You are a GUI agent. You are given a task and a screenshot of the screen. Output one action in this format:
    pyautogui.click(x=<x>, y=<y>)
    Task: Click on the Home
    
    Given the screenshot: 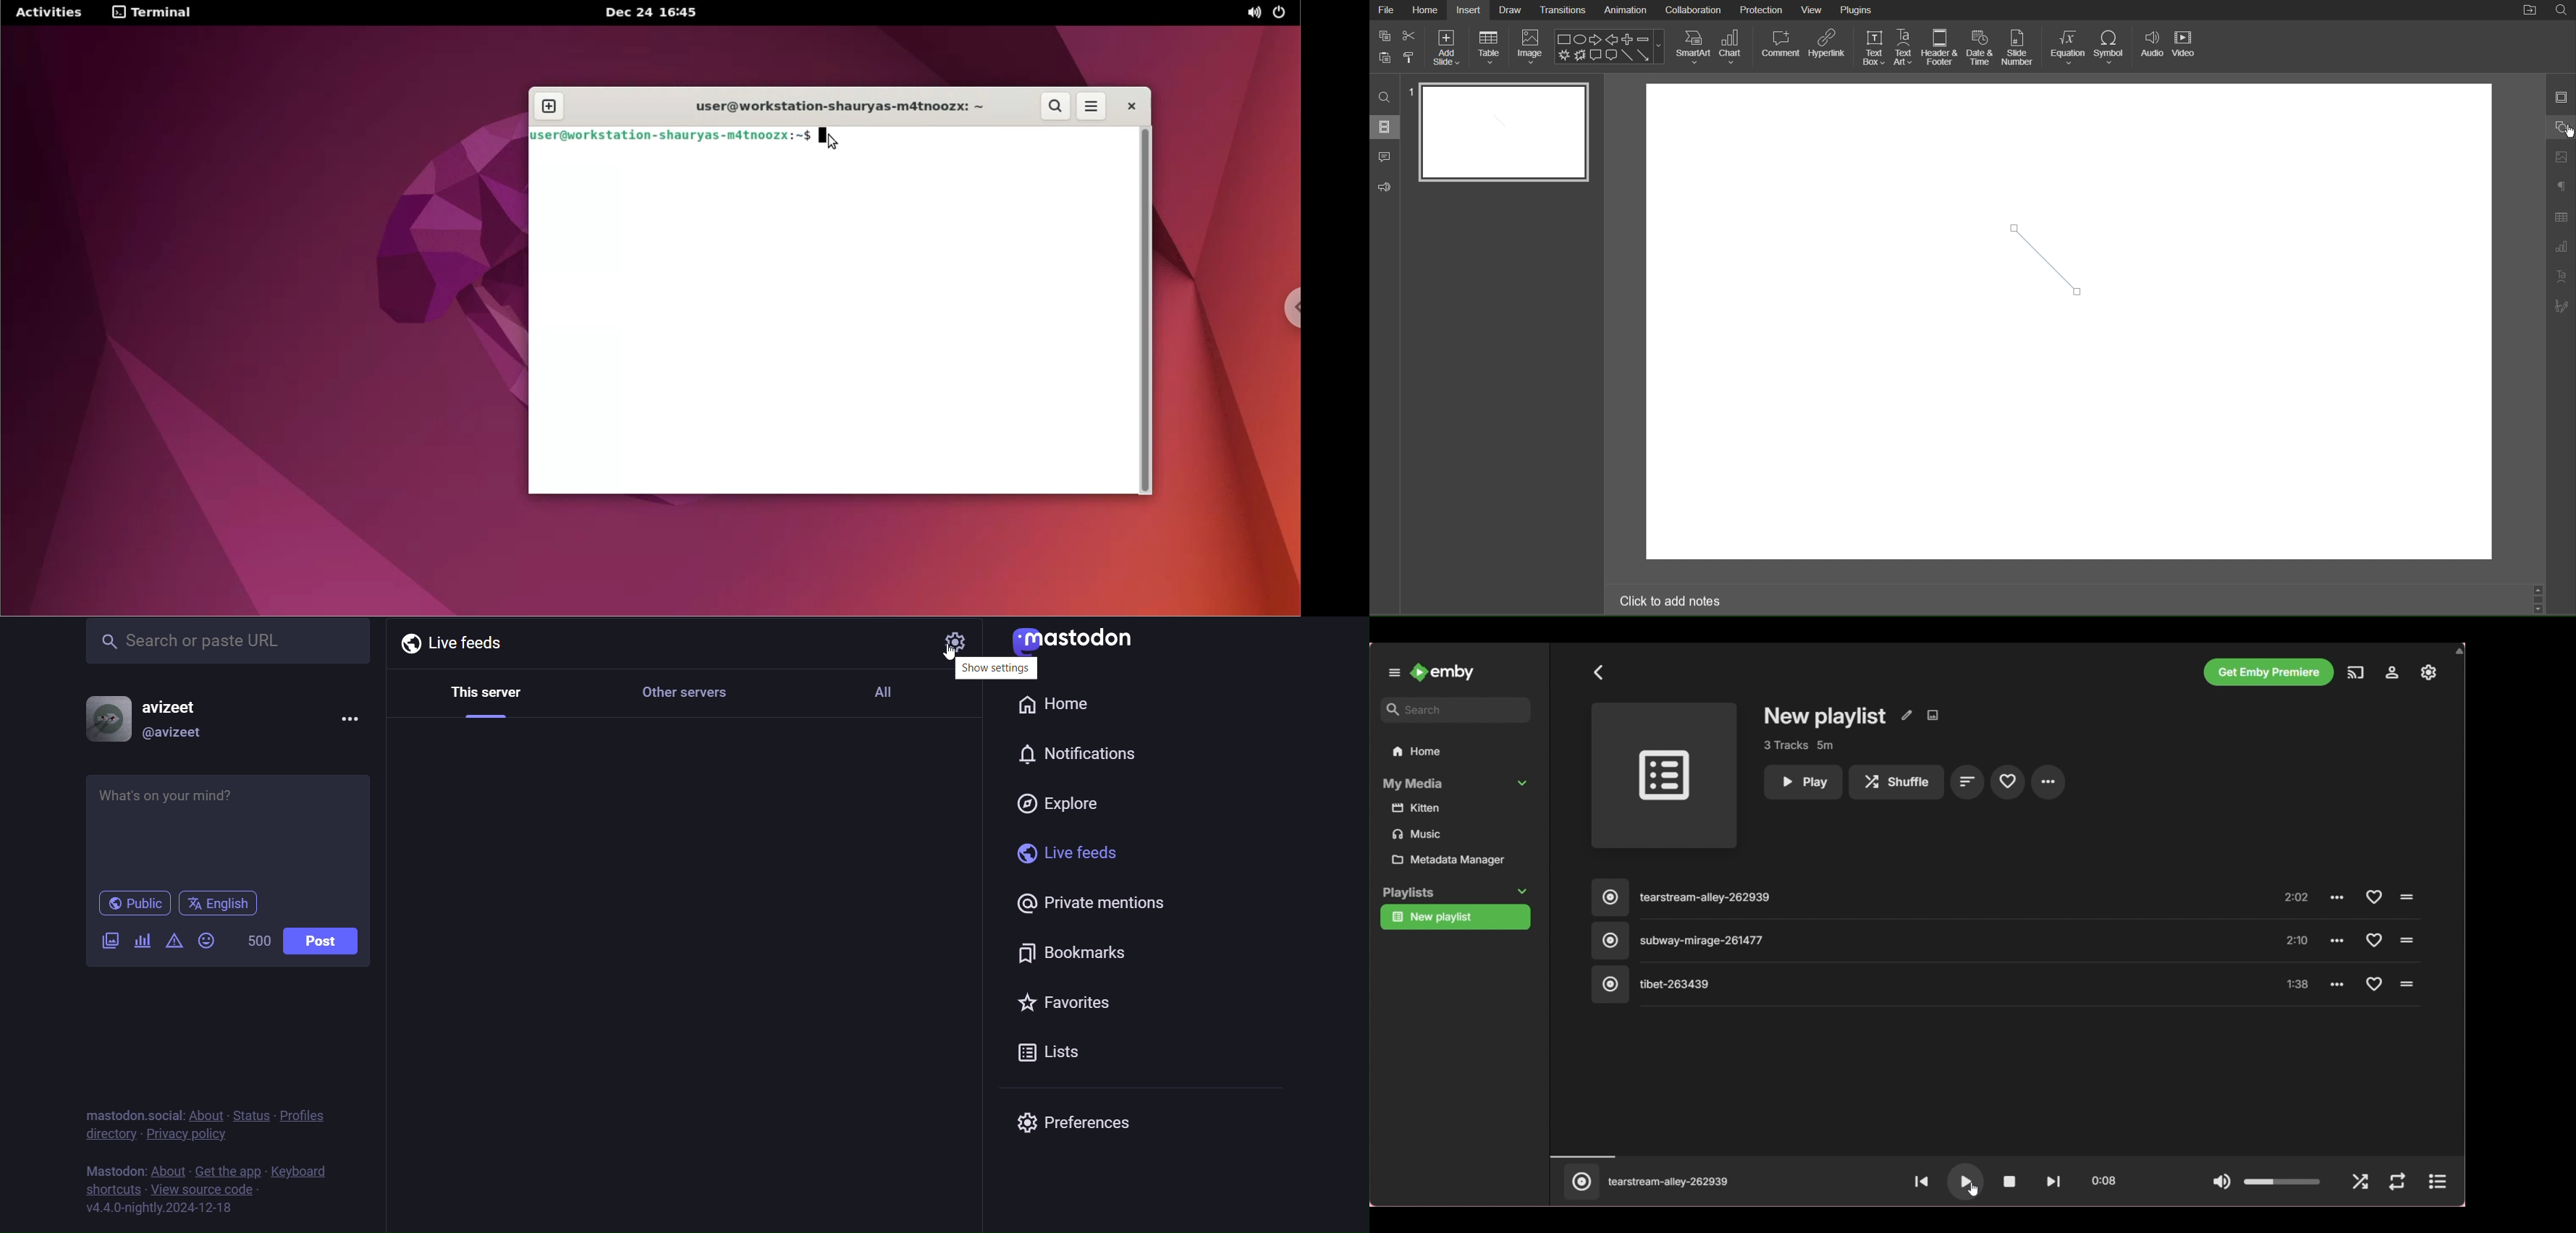 What is the action you would take?
    pyautogui.click(x=1426, y=9)
    